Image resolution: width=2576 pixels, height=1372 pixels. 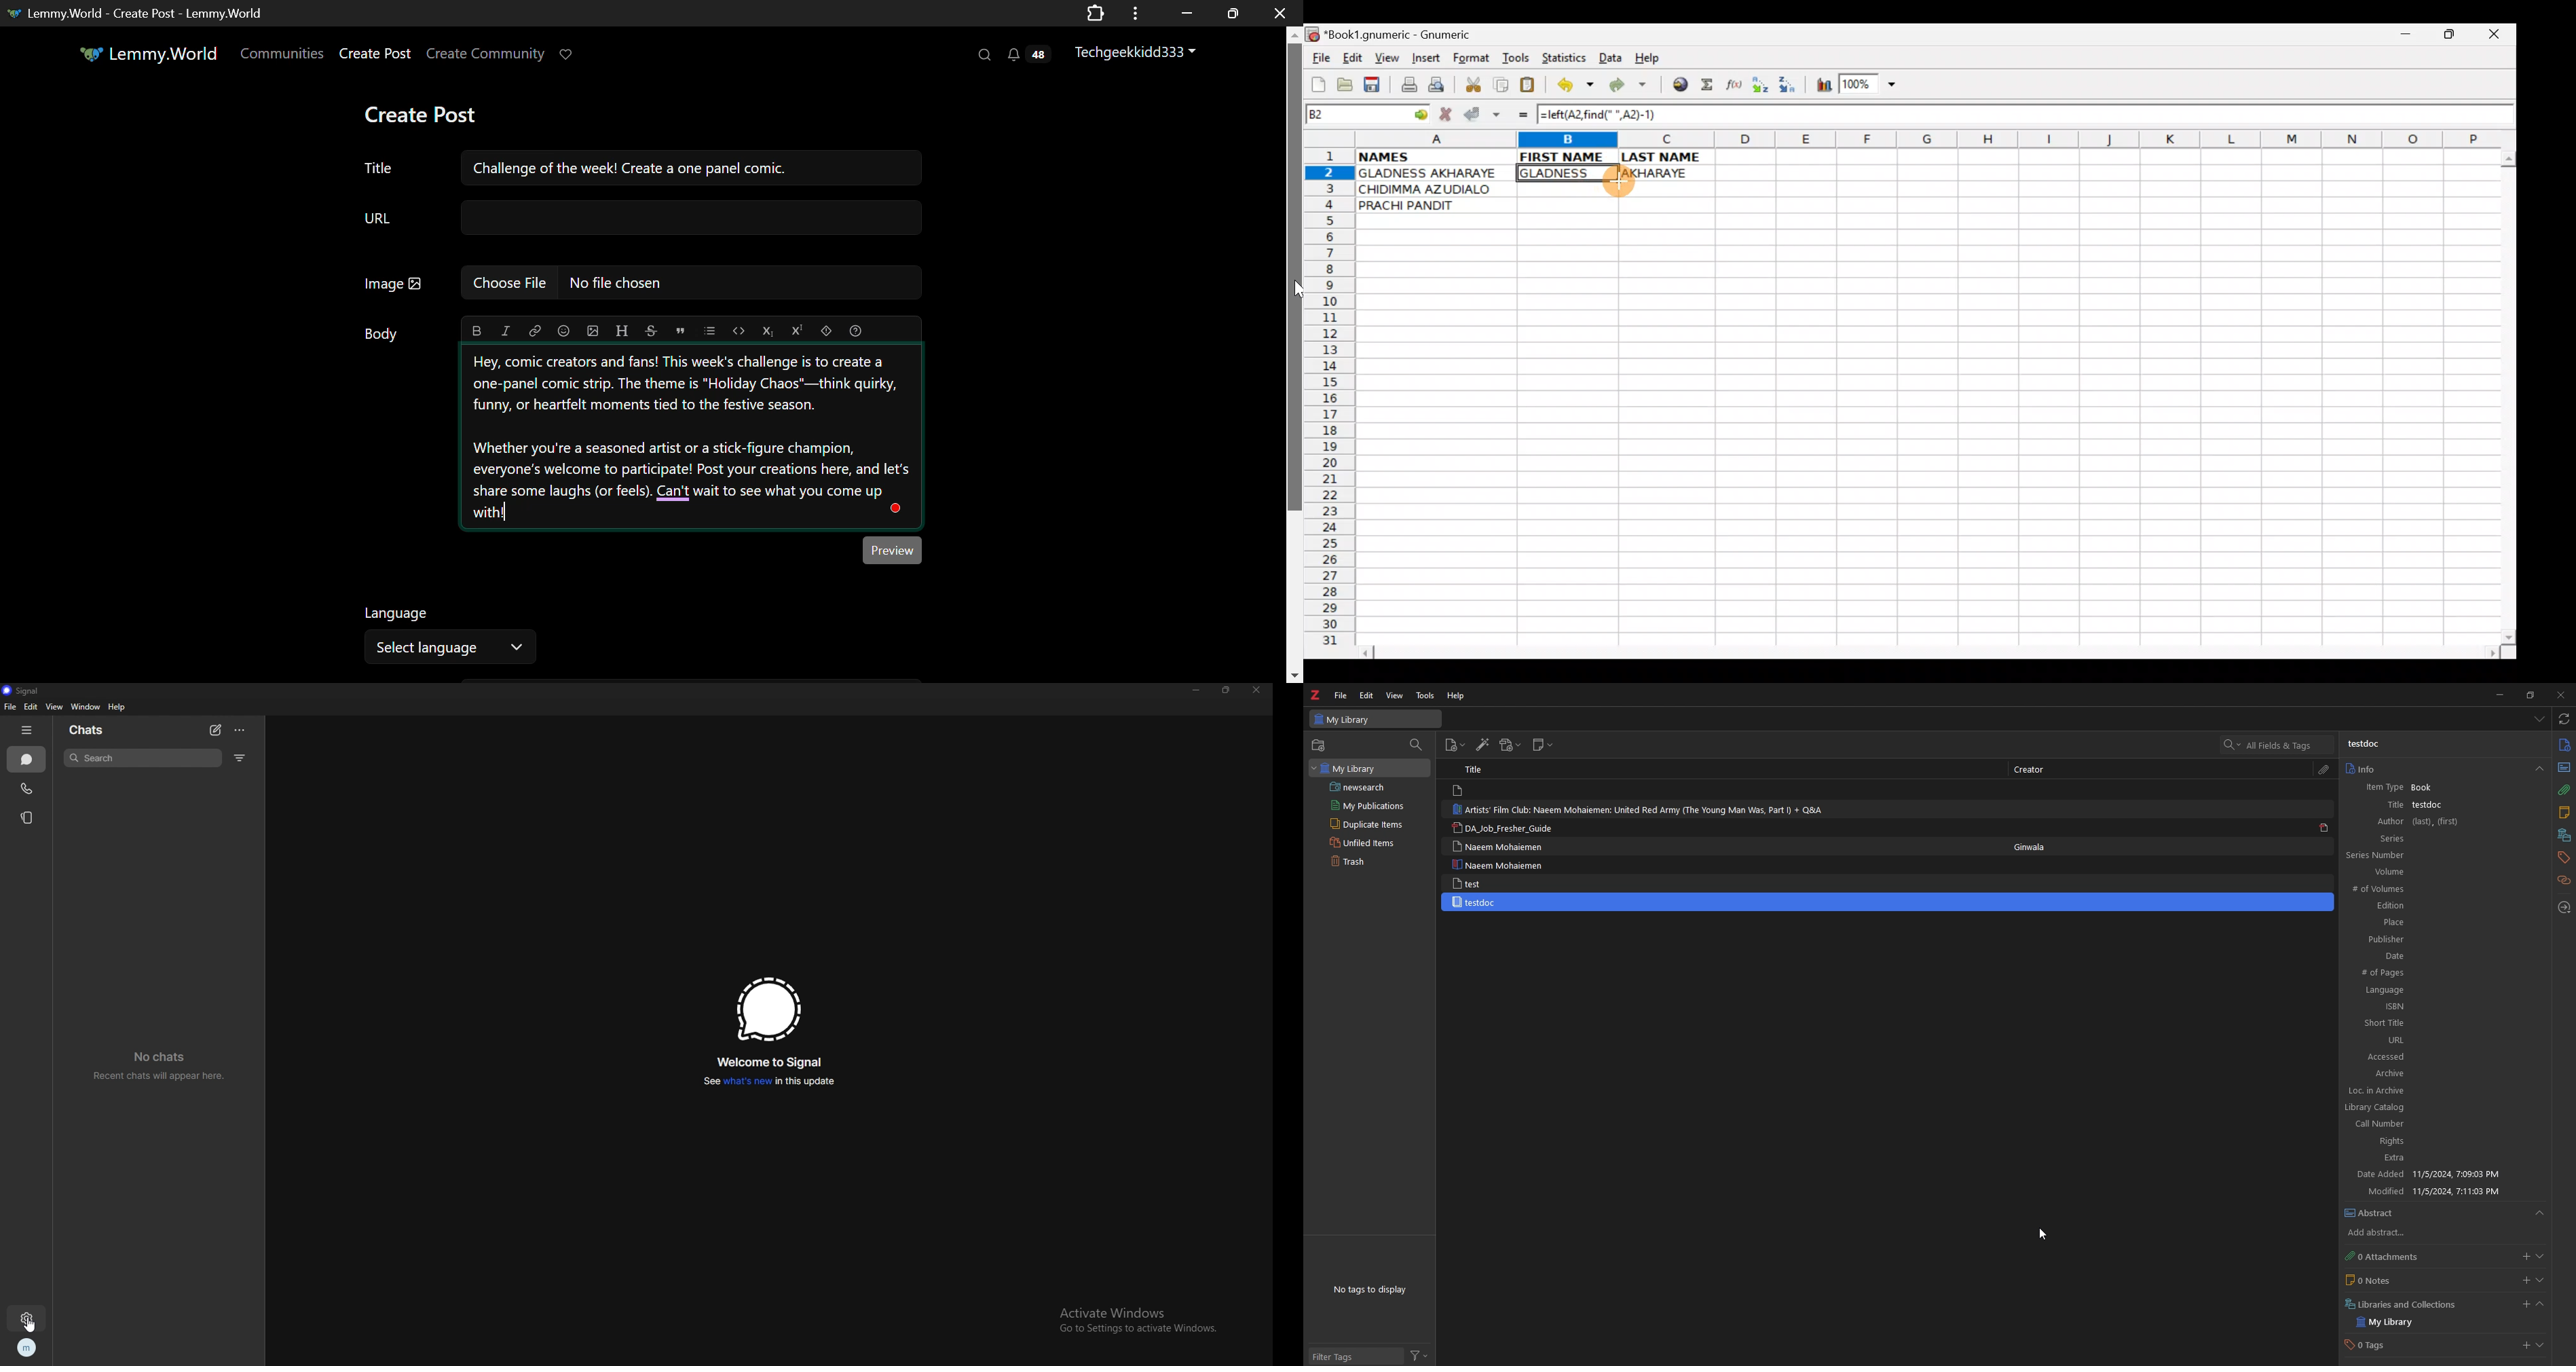 I want to click on new item, so click(x=1454, y=747).